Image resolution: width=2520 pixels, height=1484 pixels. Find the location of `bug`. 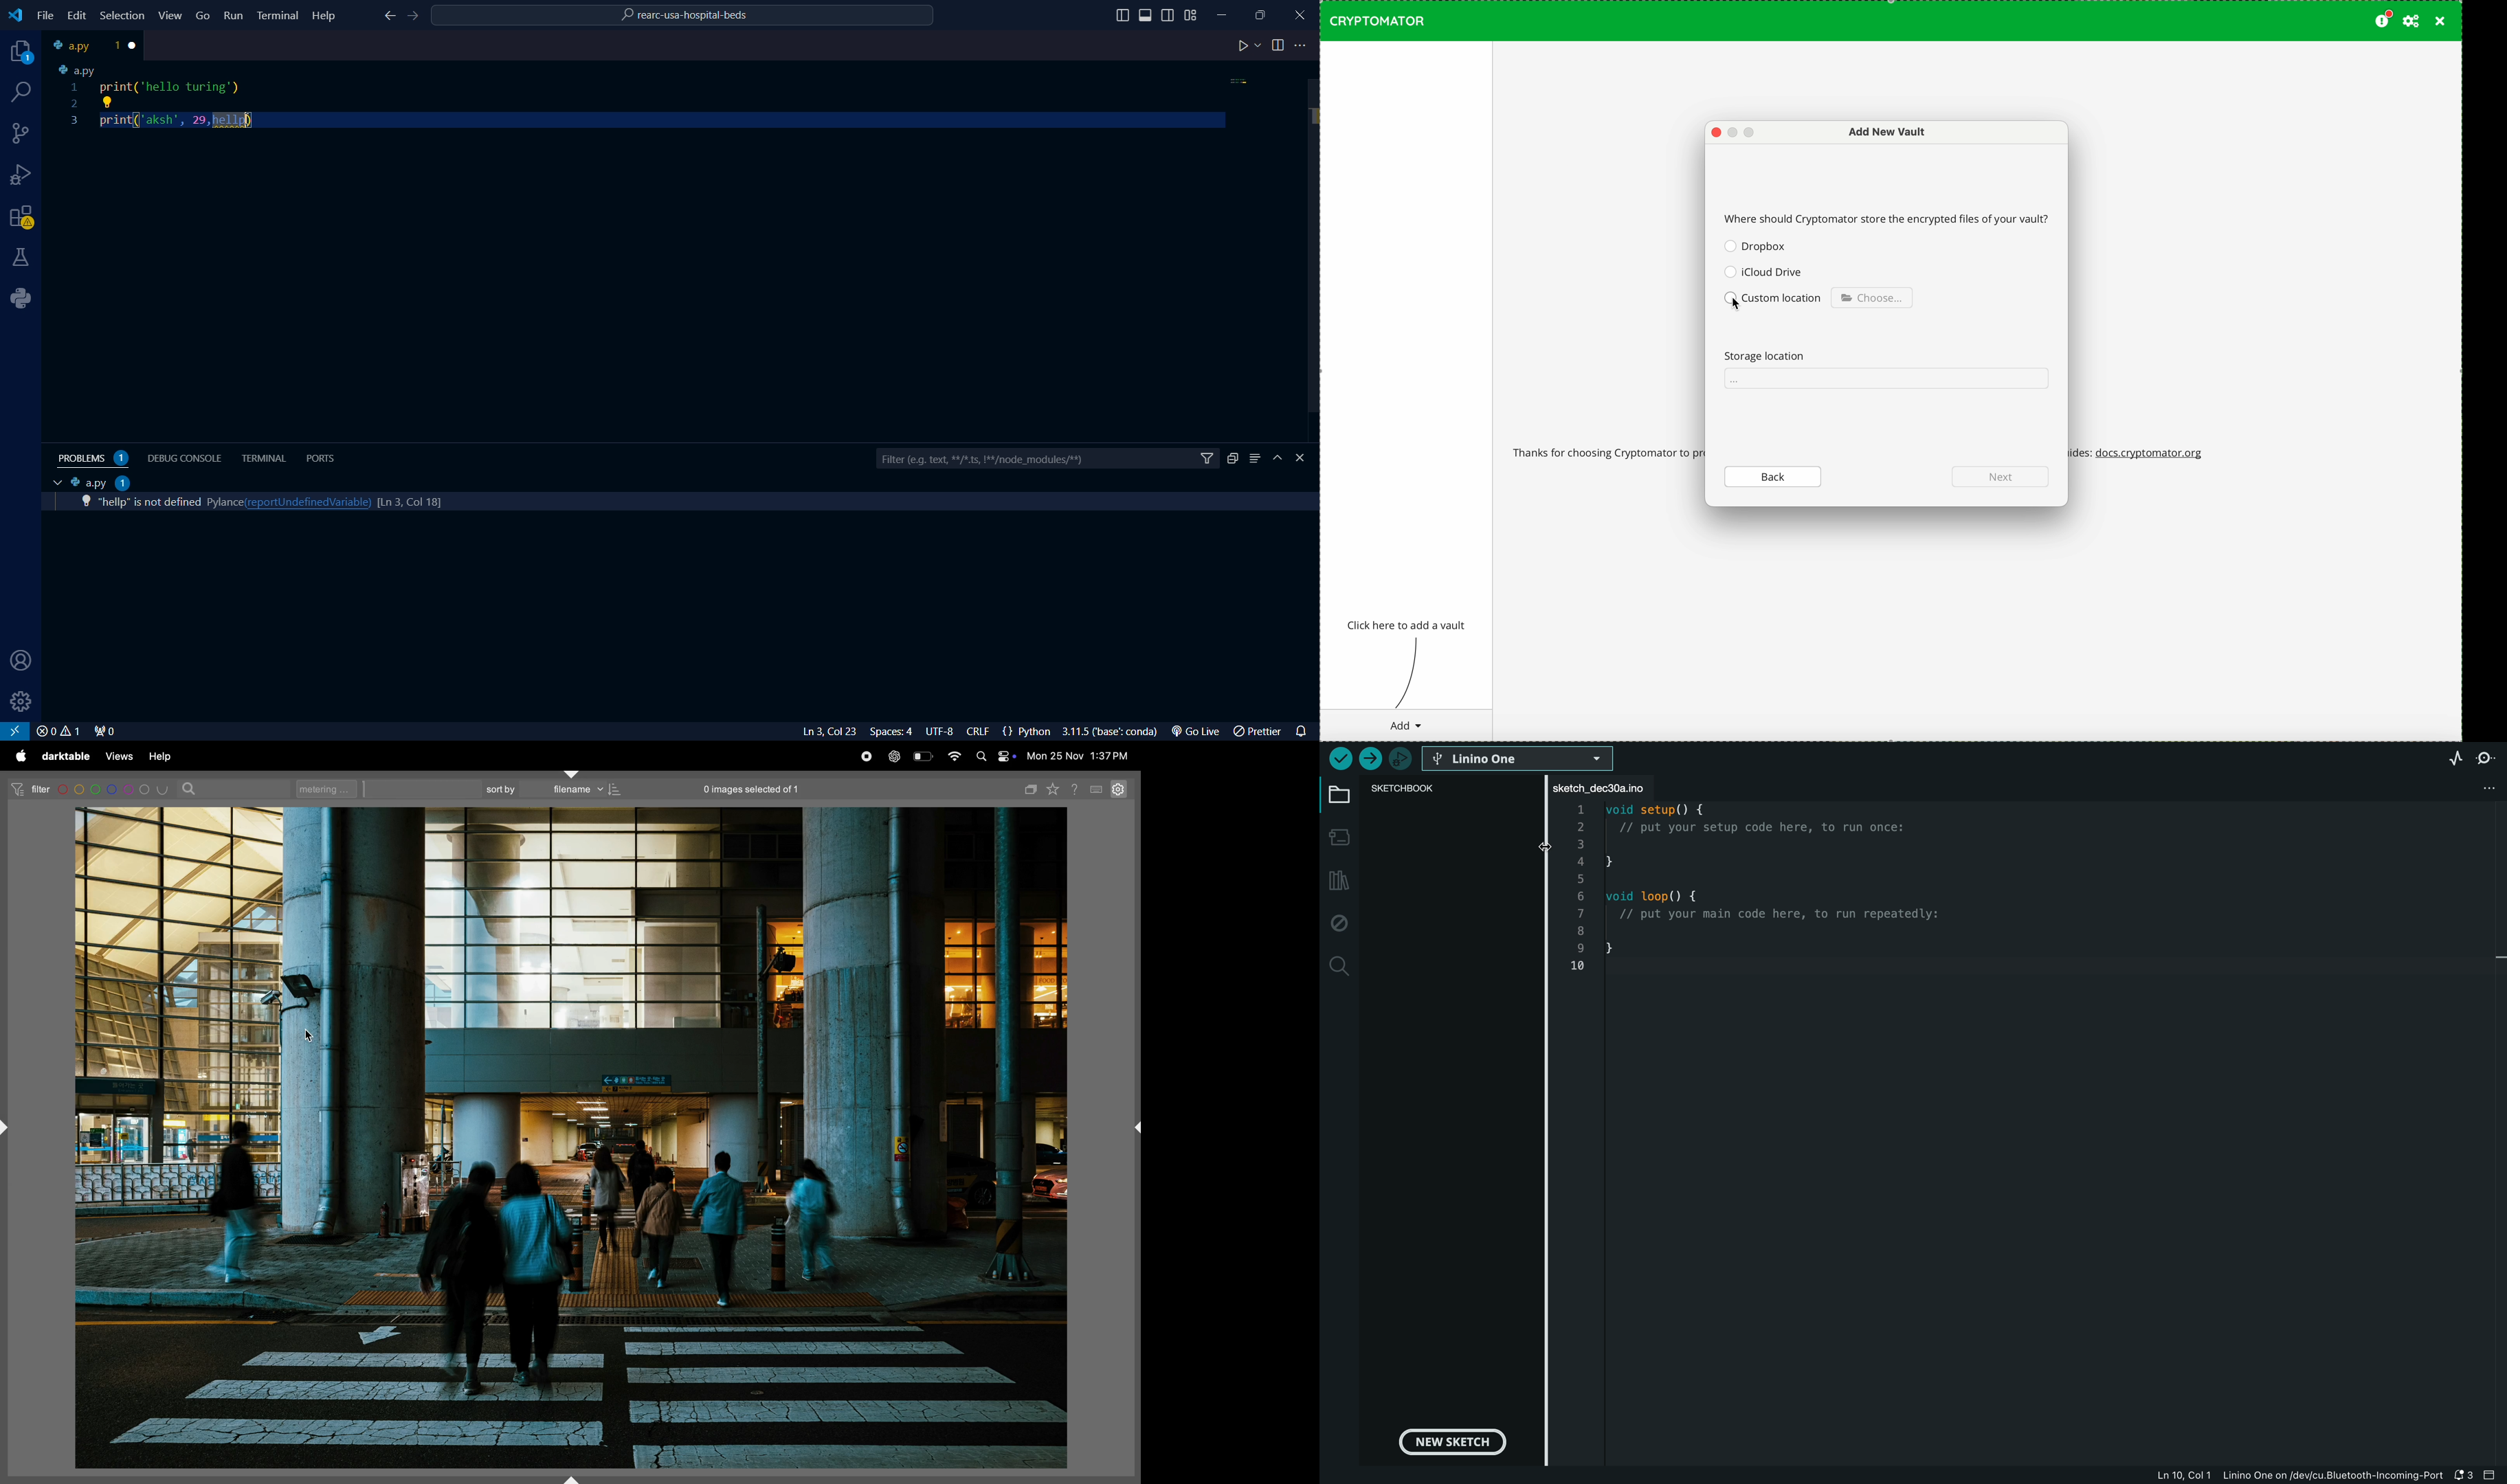

bug is located at coordinates (24, 172).